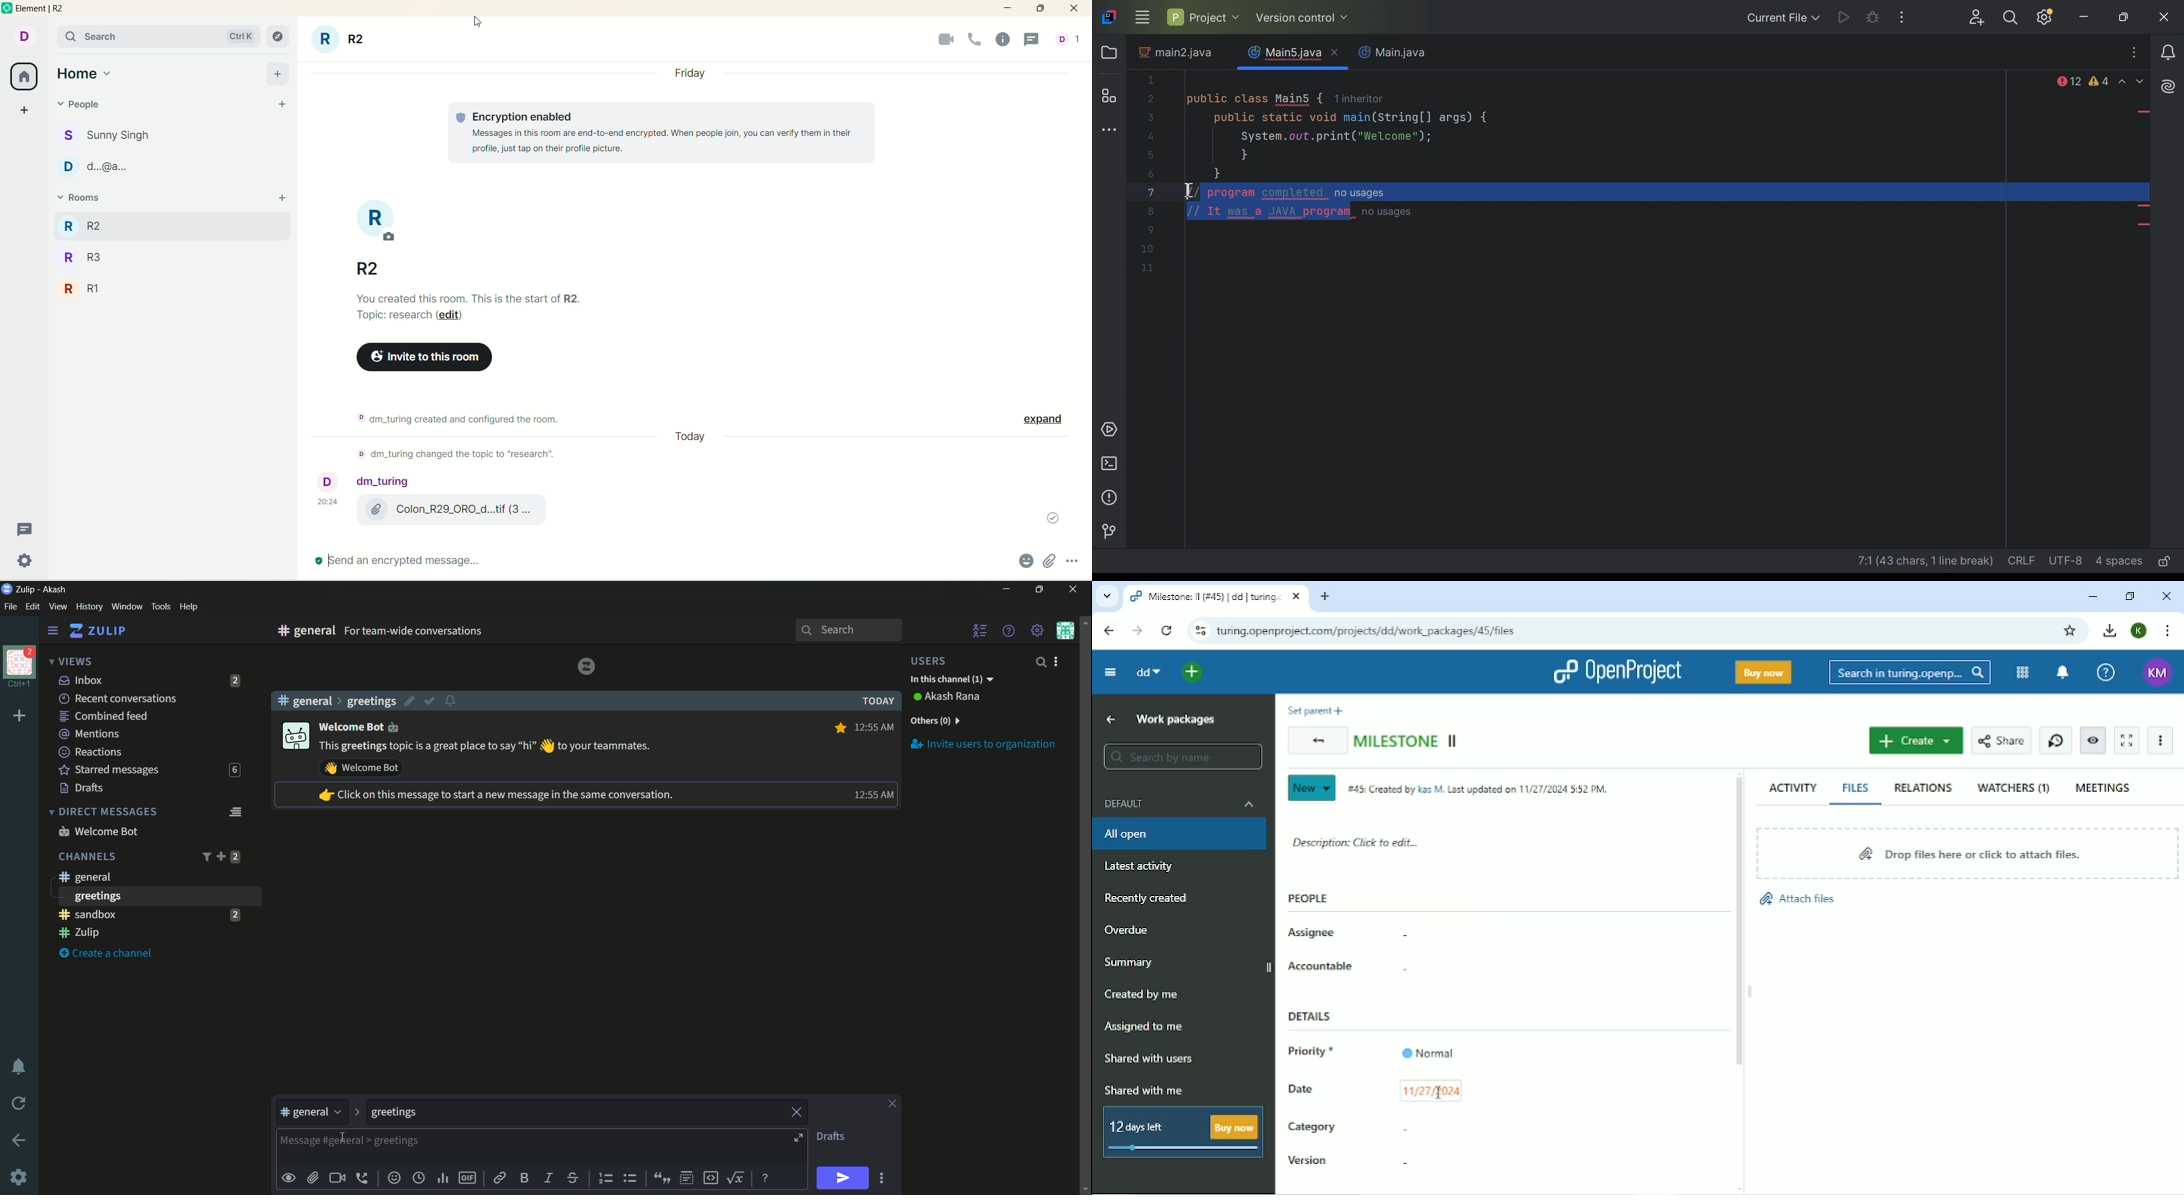 The image size is (2184, 1204). I want to click on minimize, so click(1008, 7).